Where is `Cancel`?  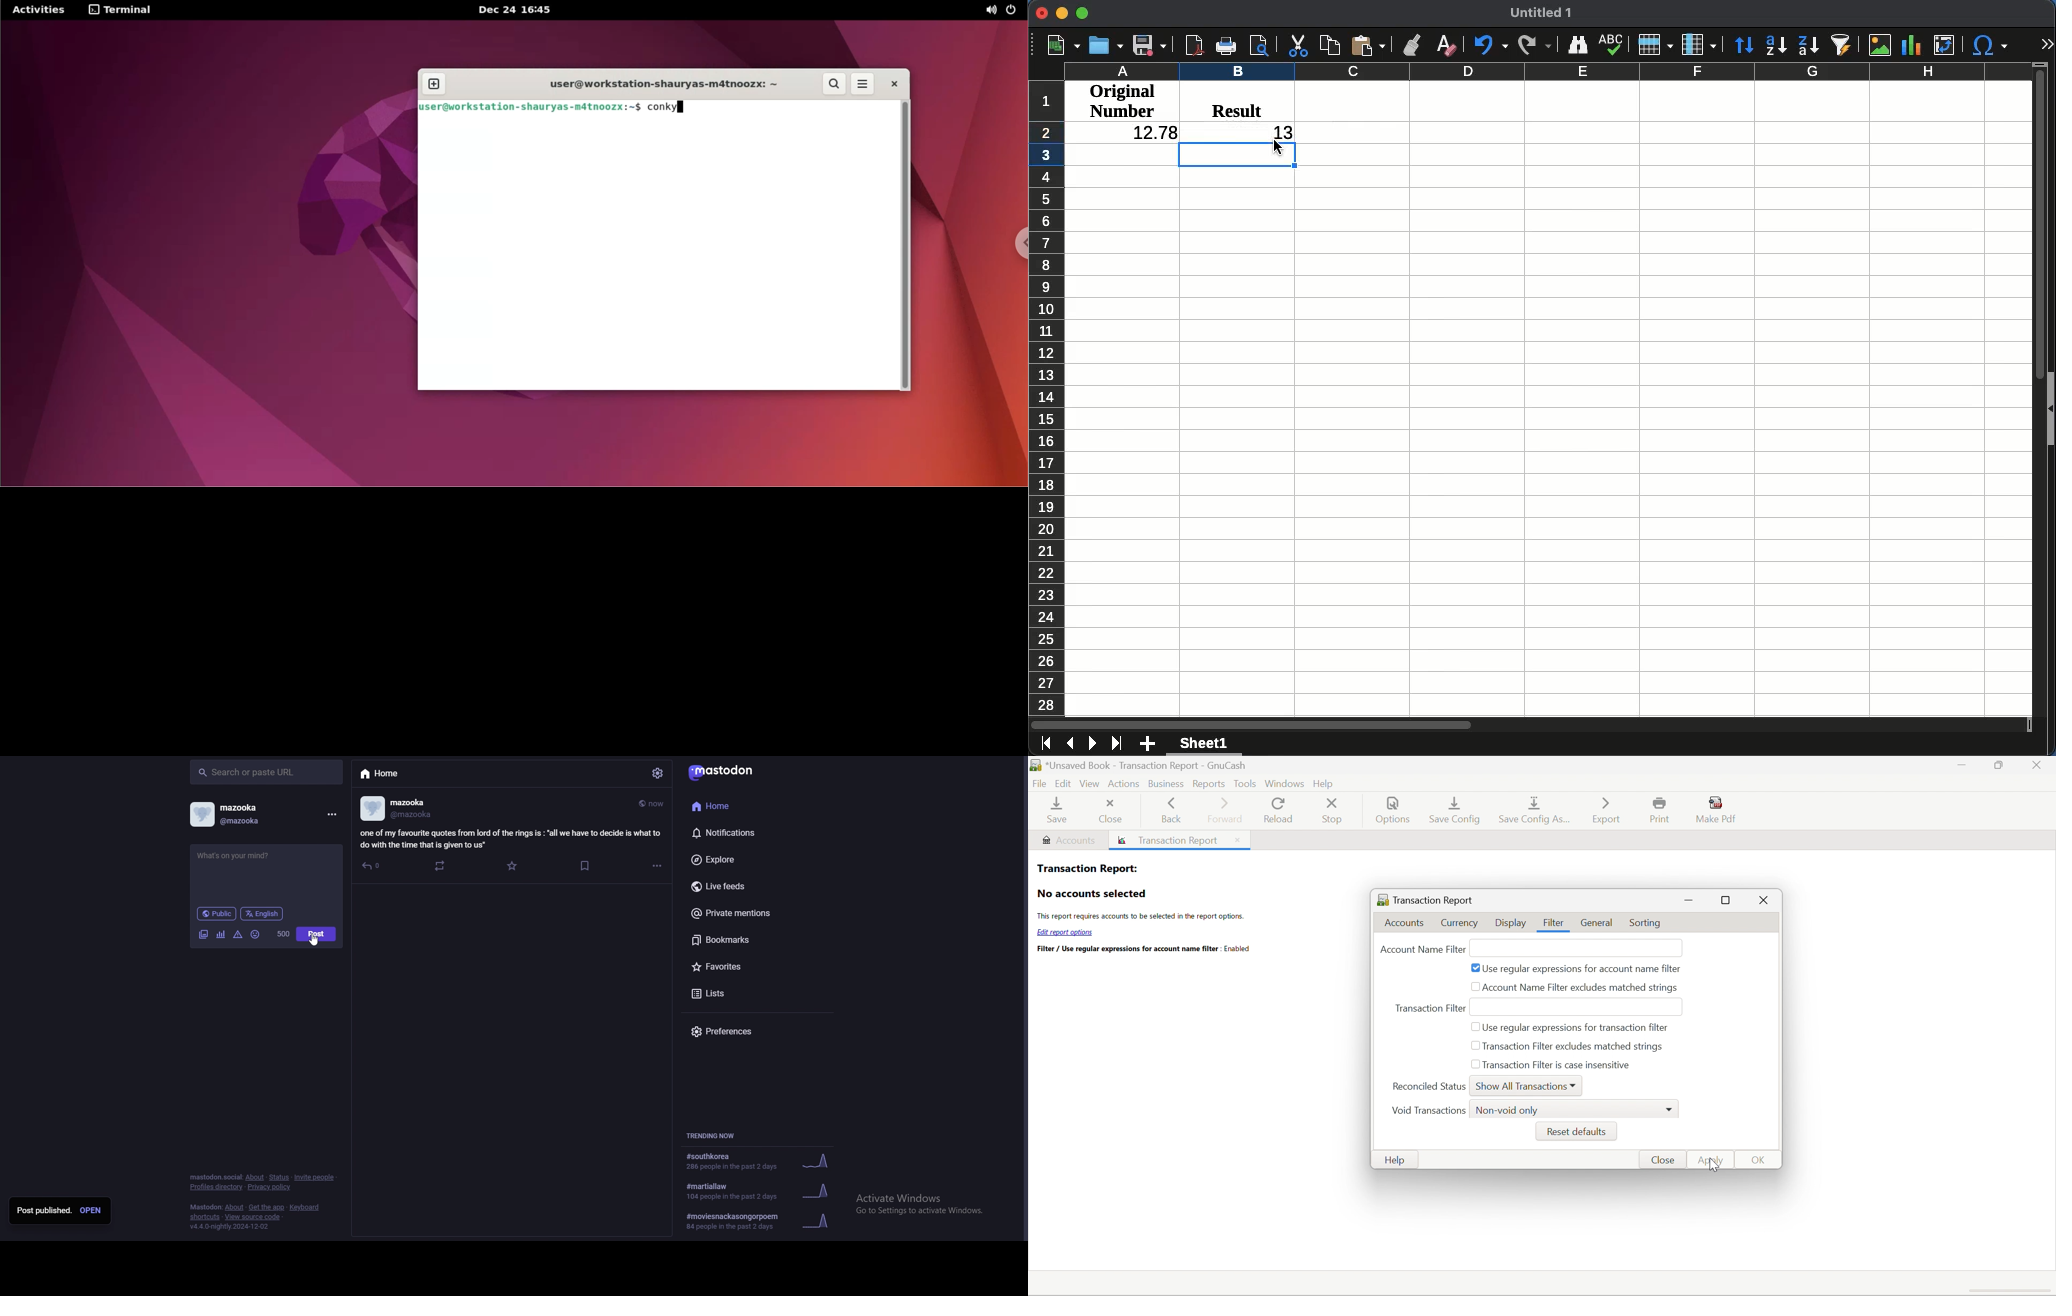
Cancel is located at coordinates (1661, 1161).